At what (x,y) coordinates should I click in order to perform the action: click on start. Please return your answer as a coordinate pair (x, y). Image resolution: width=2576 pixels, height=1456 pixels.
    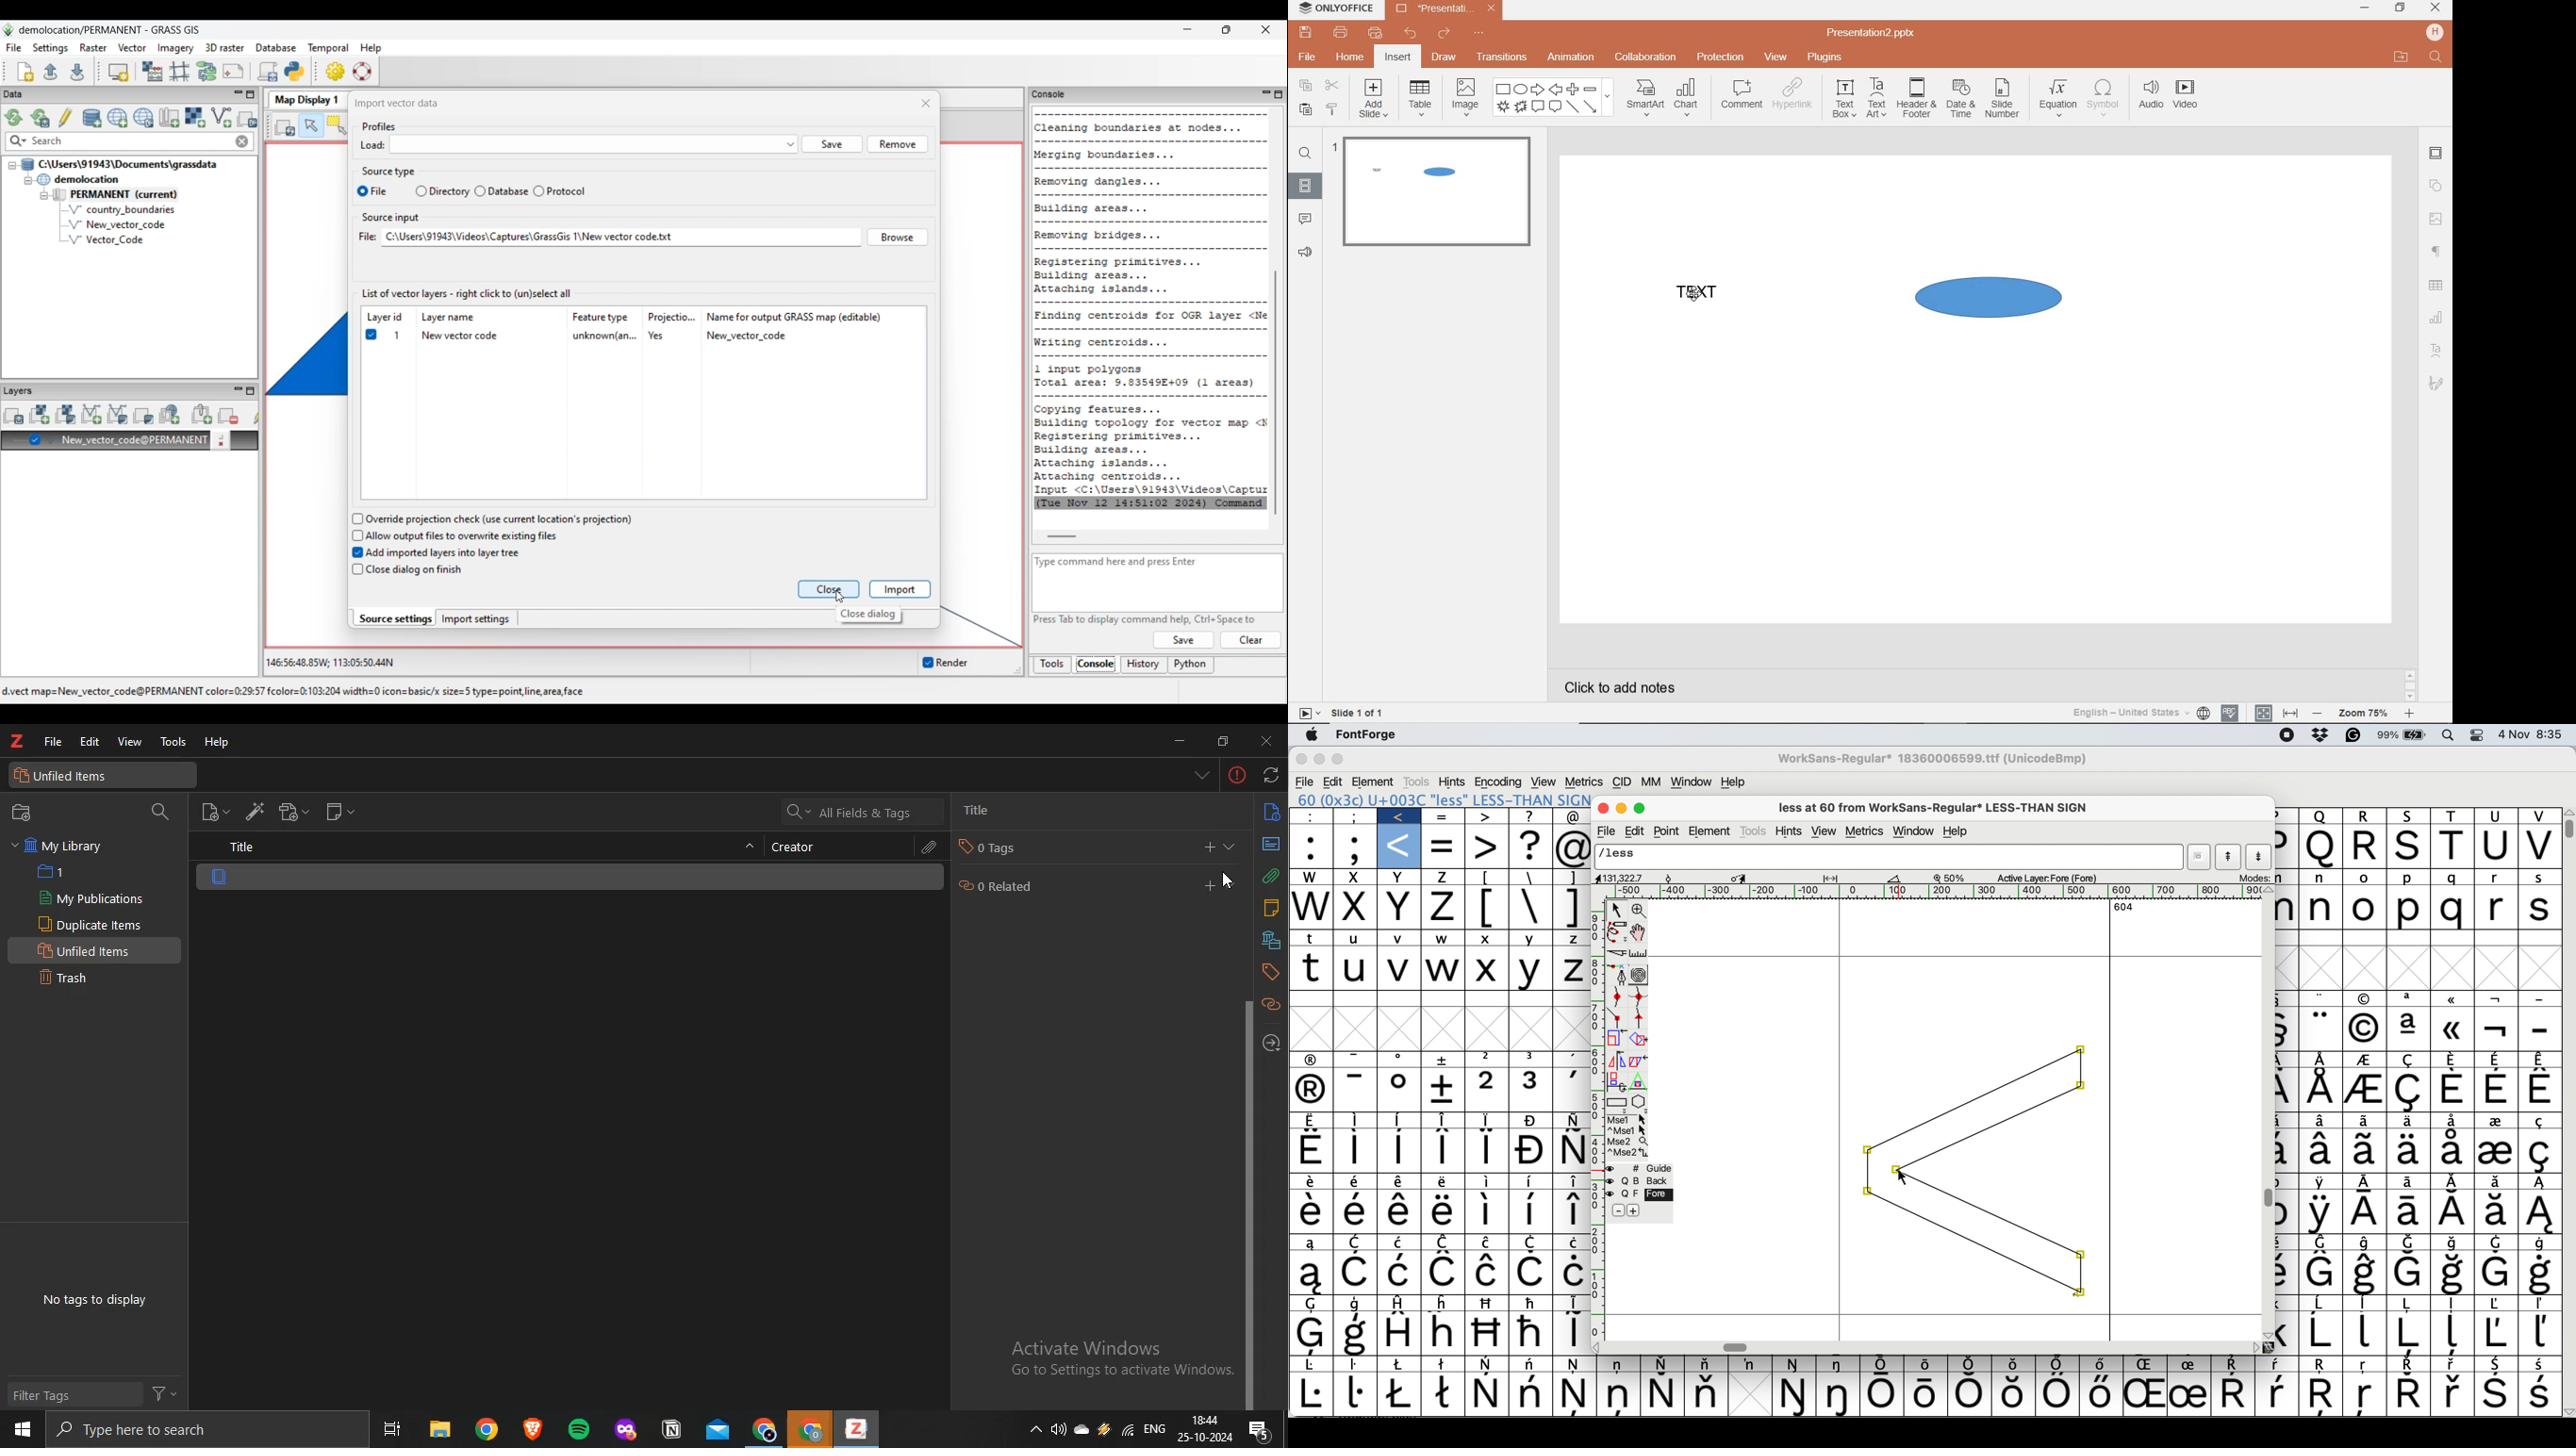
    Looking at the image, I should click on (19, 1431).